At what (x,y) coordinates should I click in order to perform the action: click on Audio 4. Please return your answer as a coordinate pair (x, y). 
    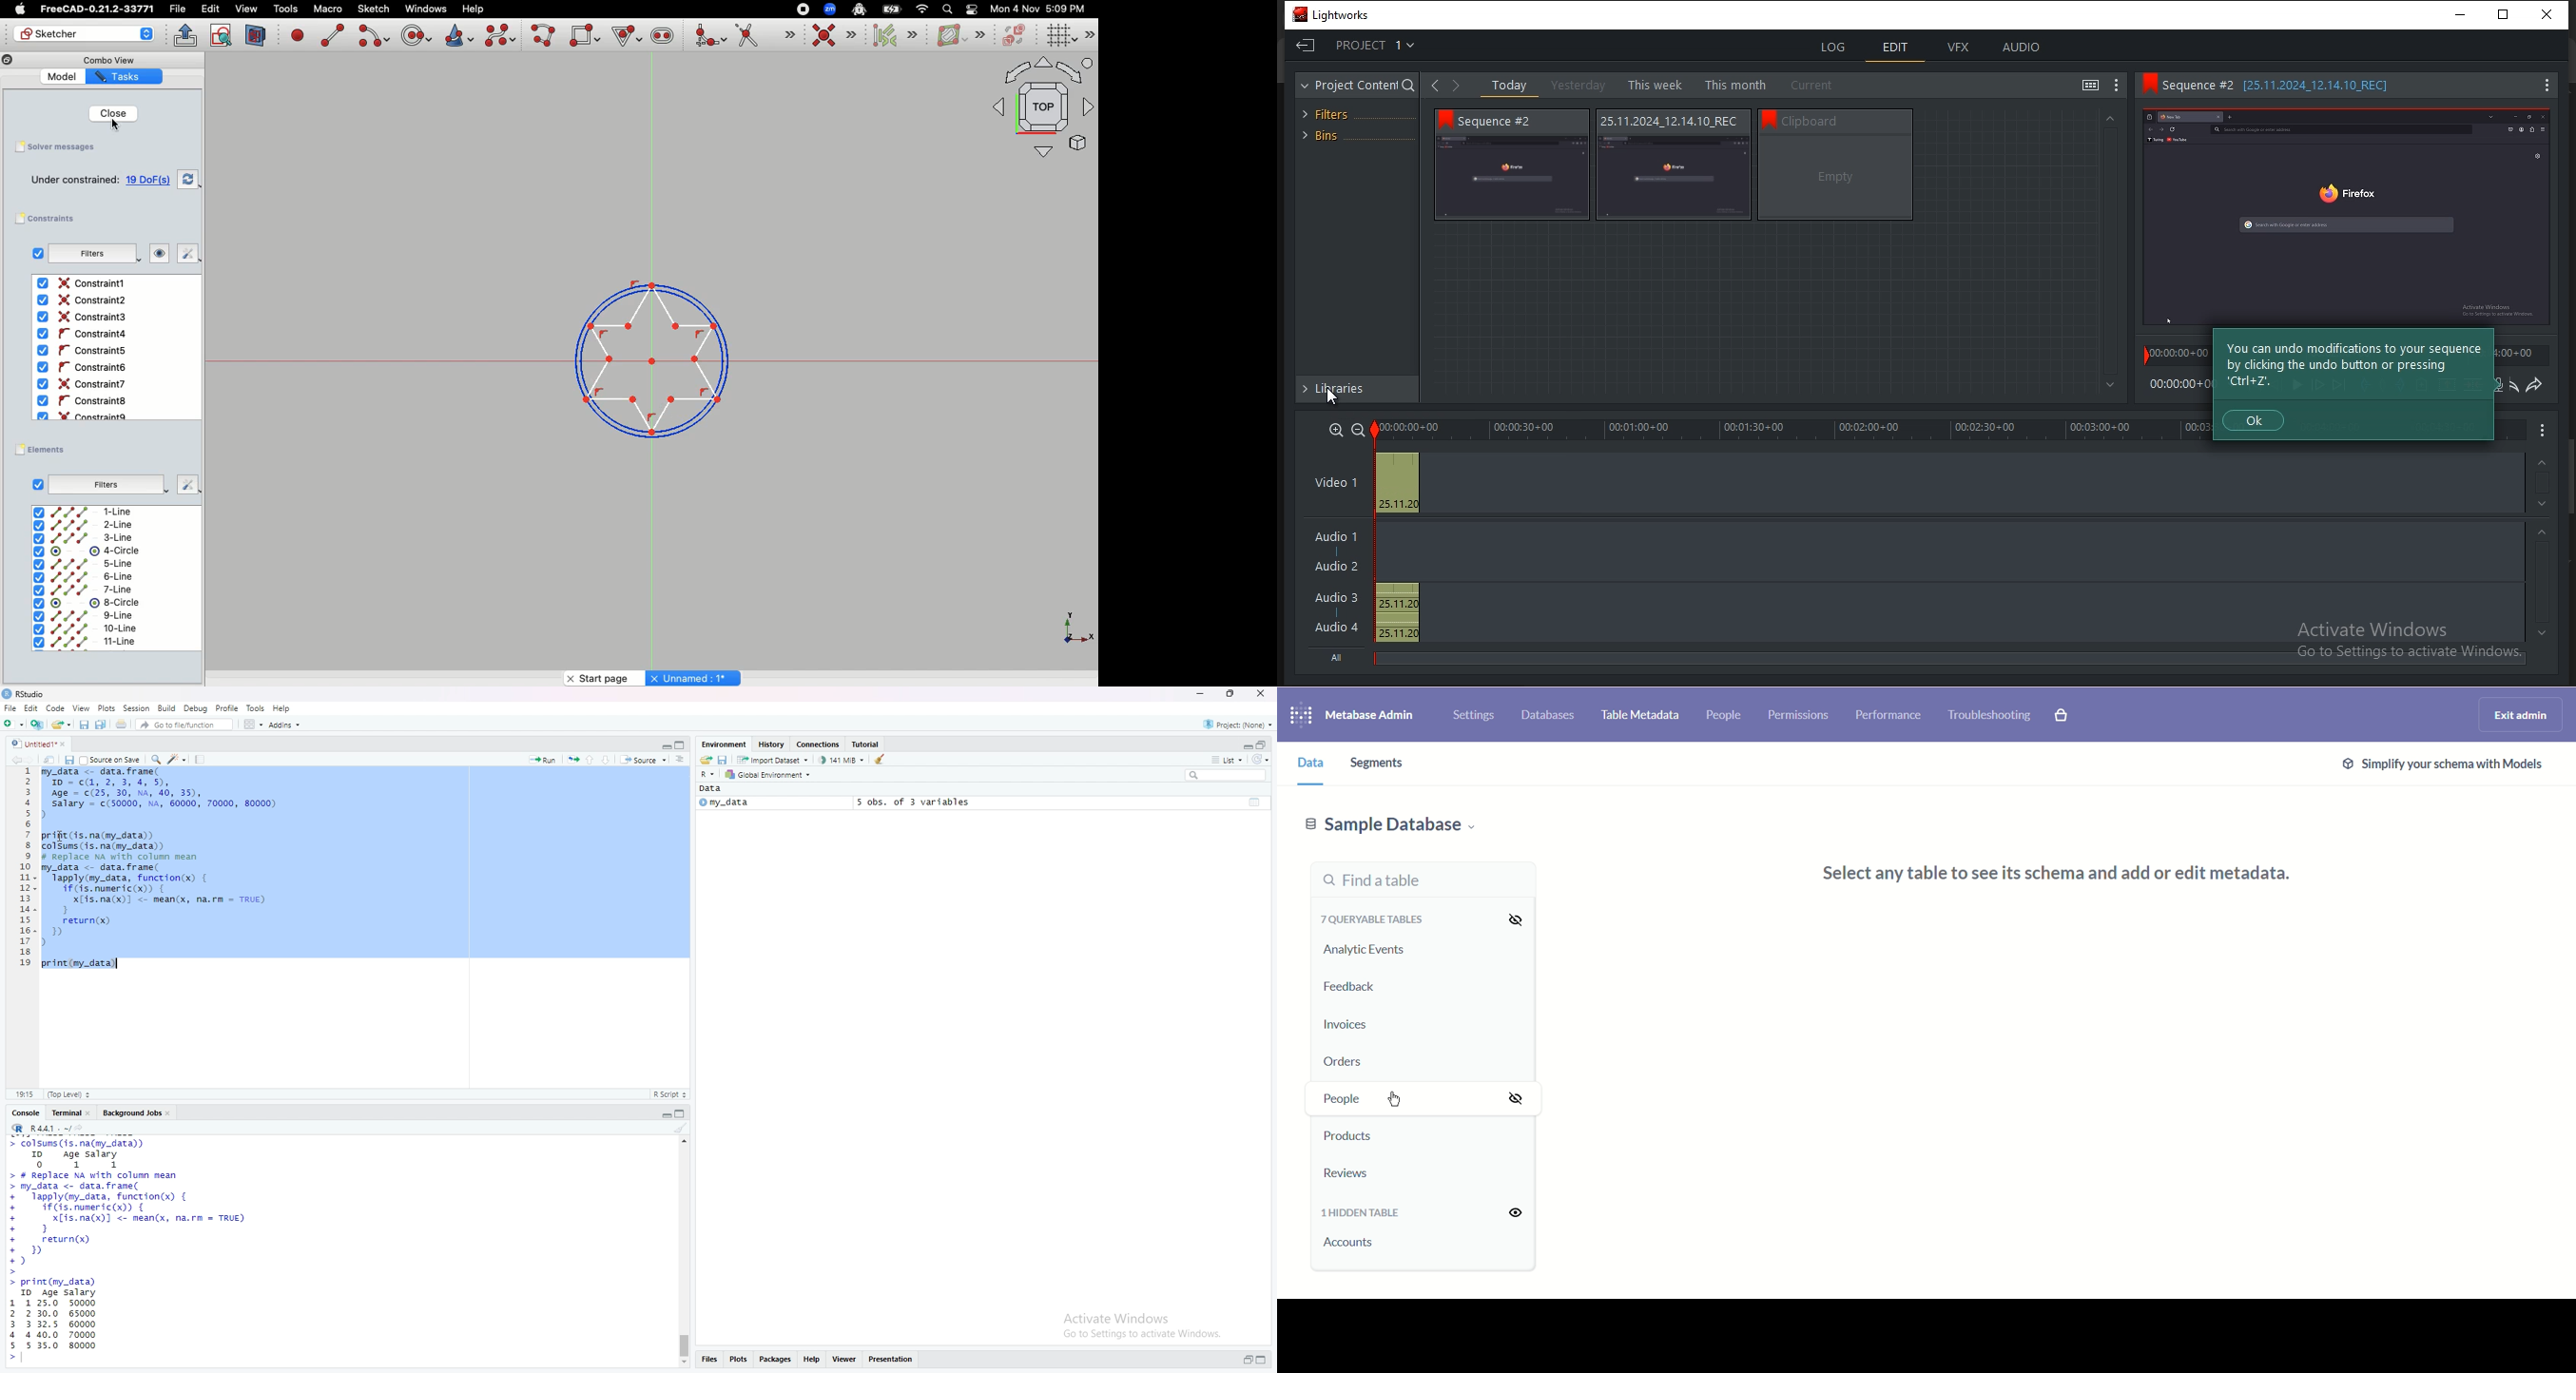
    Looking at the image, I should click on (1339, 628).